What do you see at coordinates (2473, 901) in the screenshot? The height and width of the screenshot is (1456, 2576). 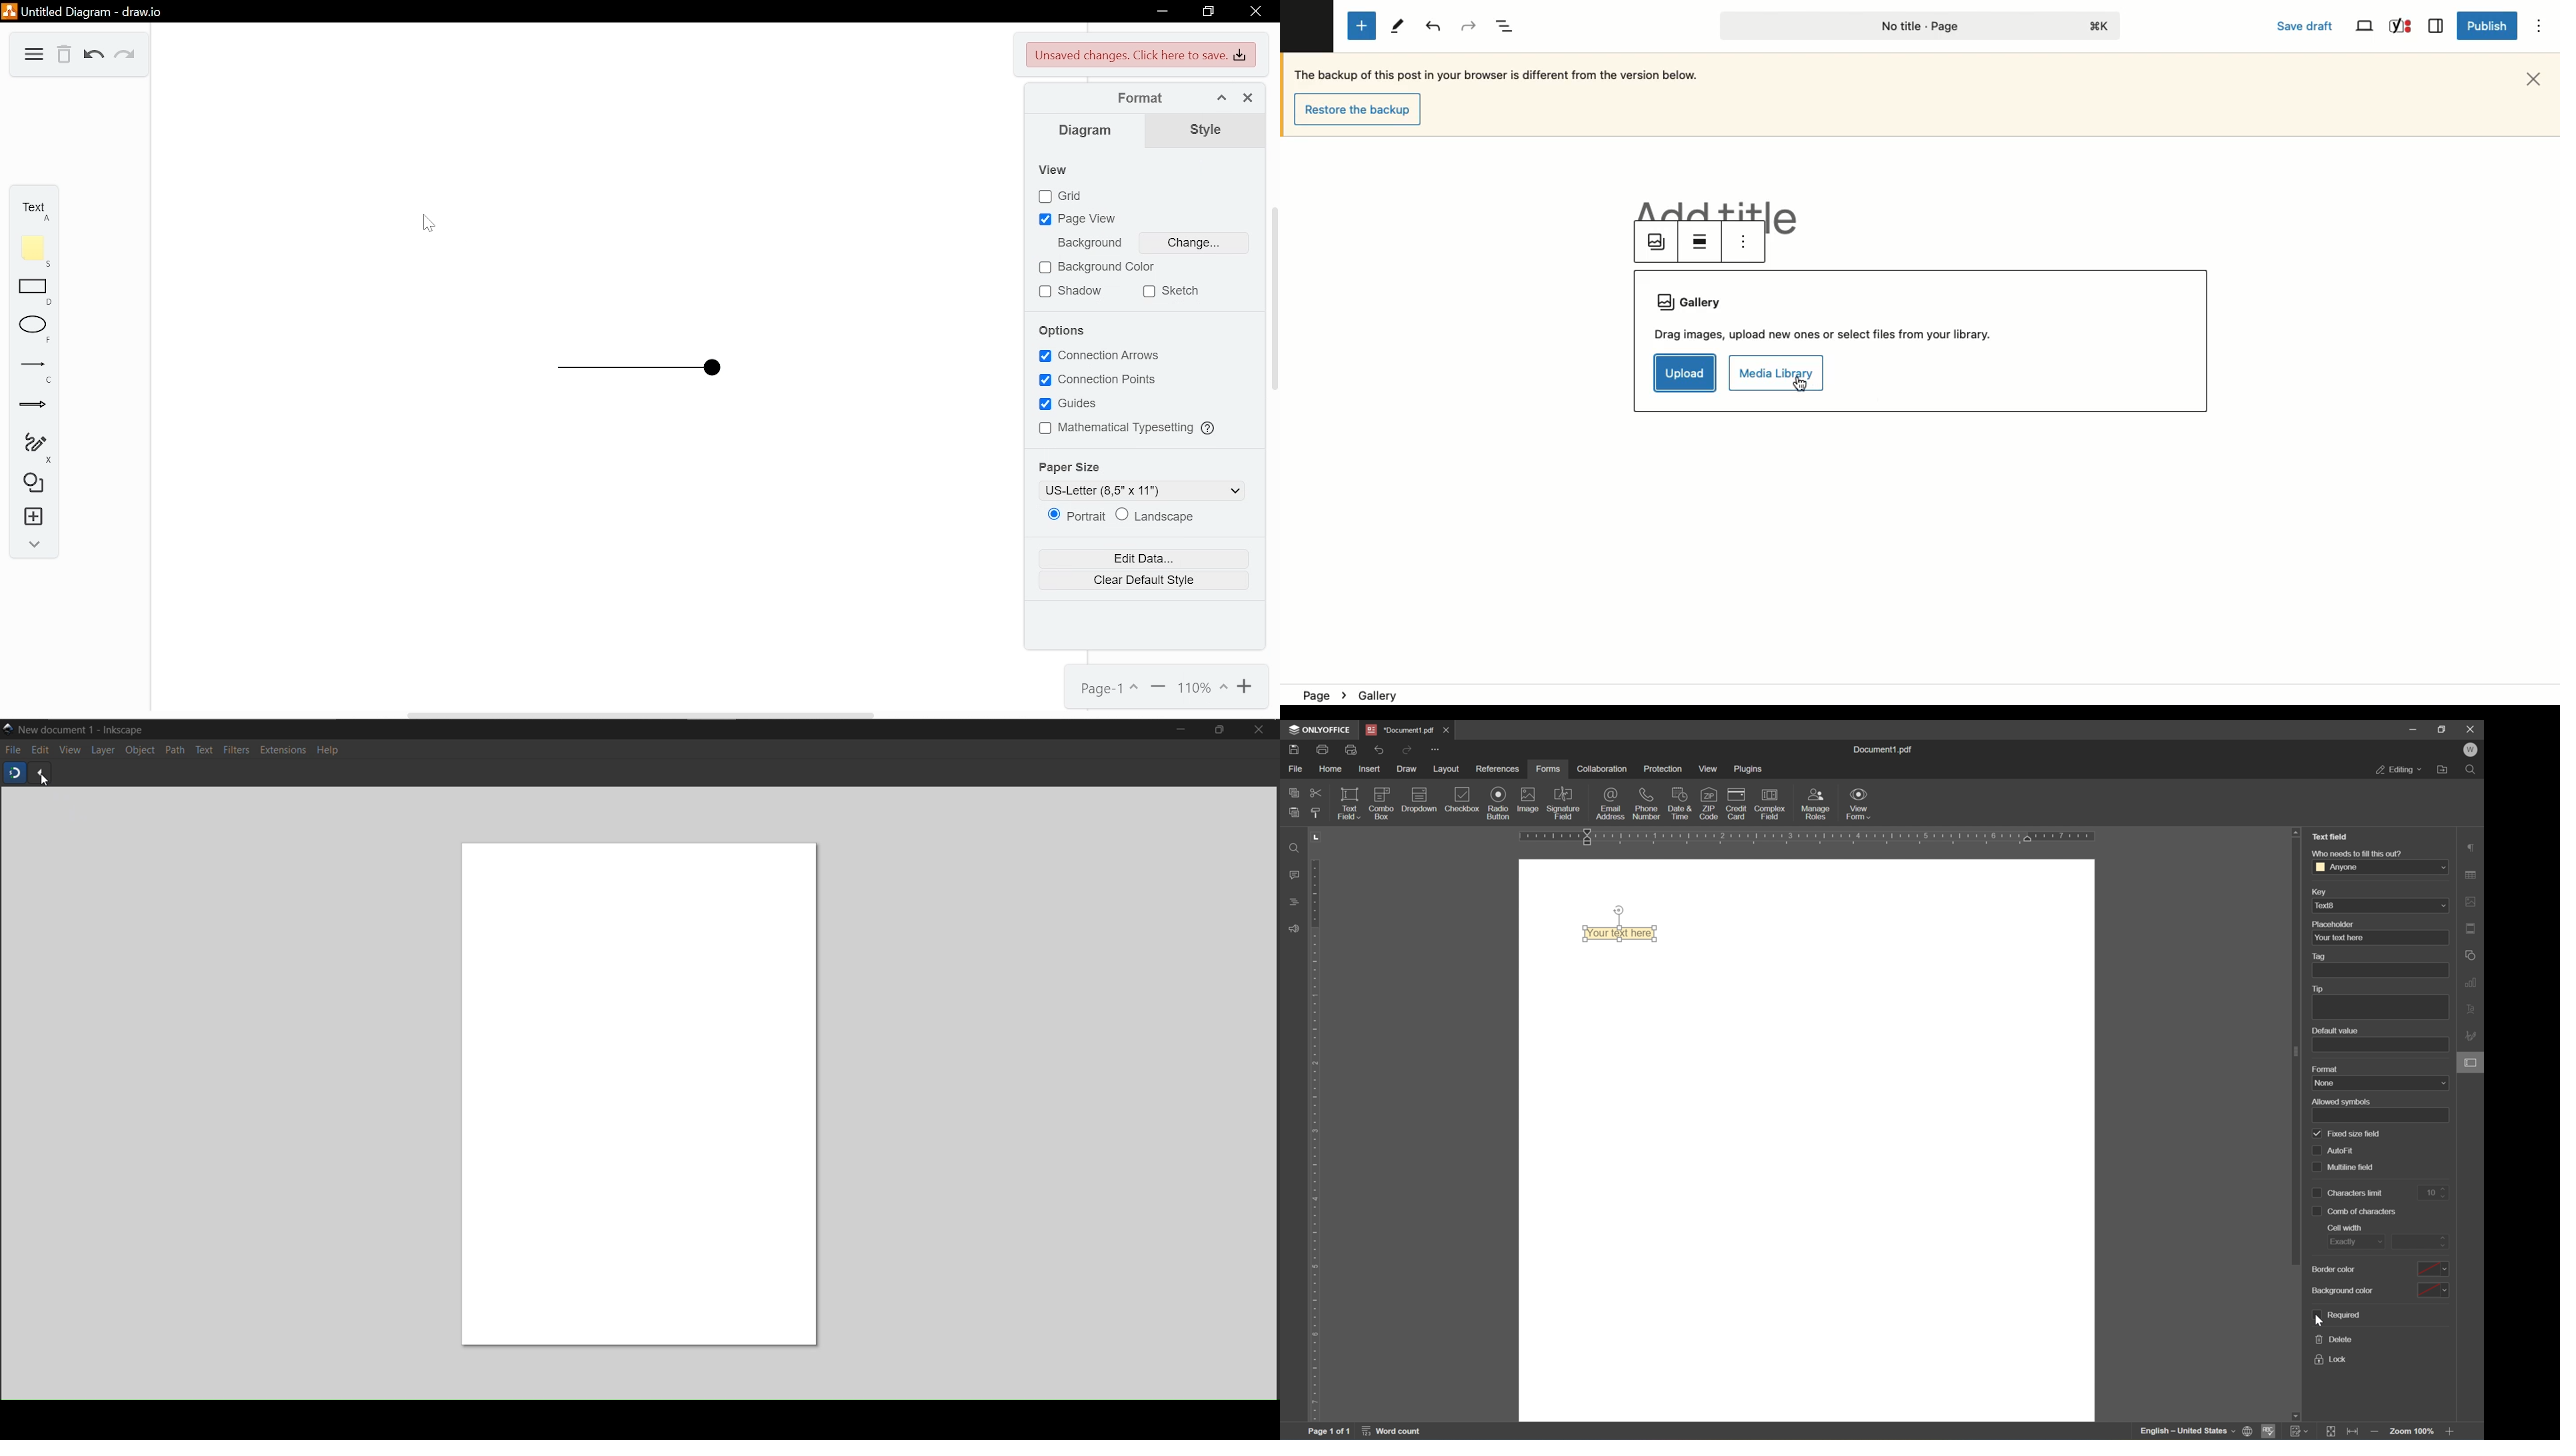 I see `image settings` at bounding box center [2473, 901].